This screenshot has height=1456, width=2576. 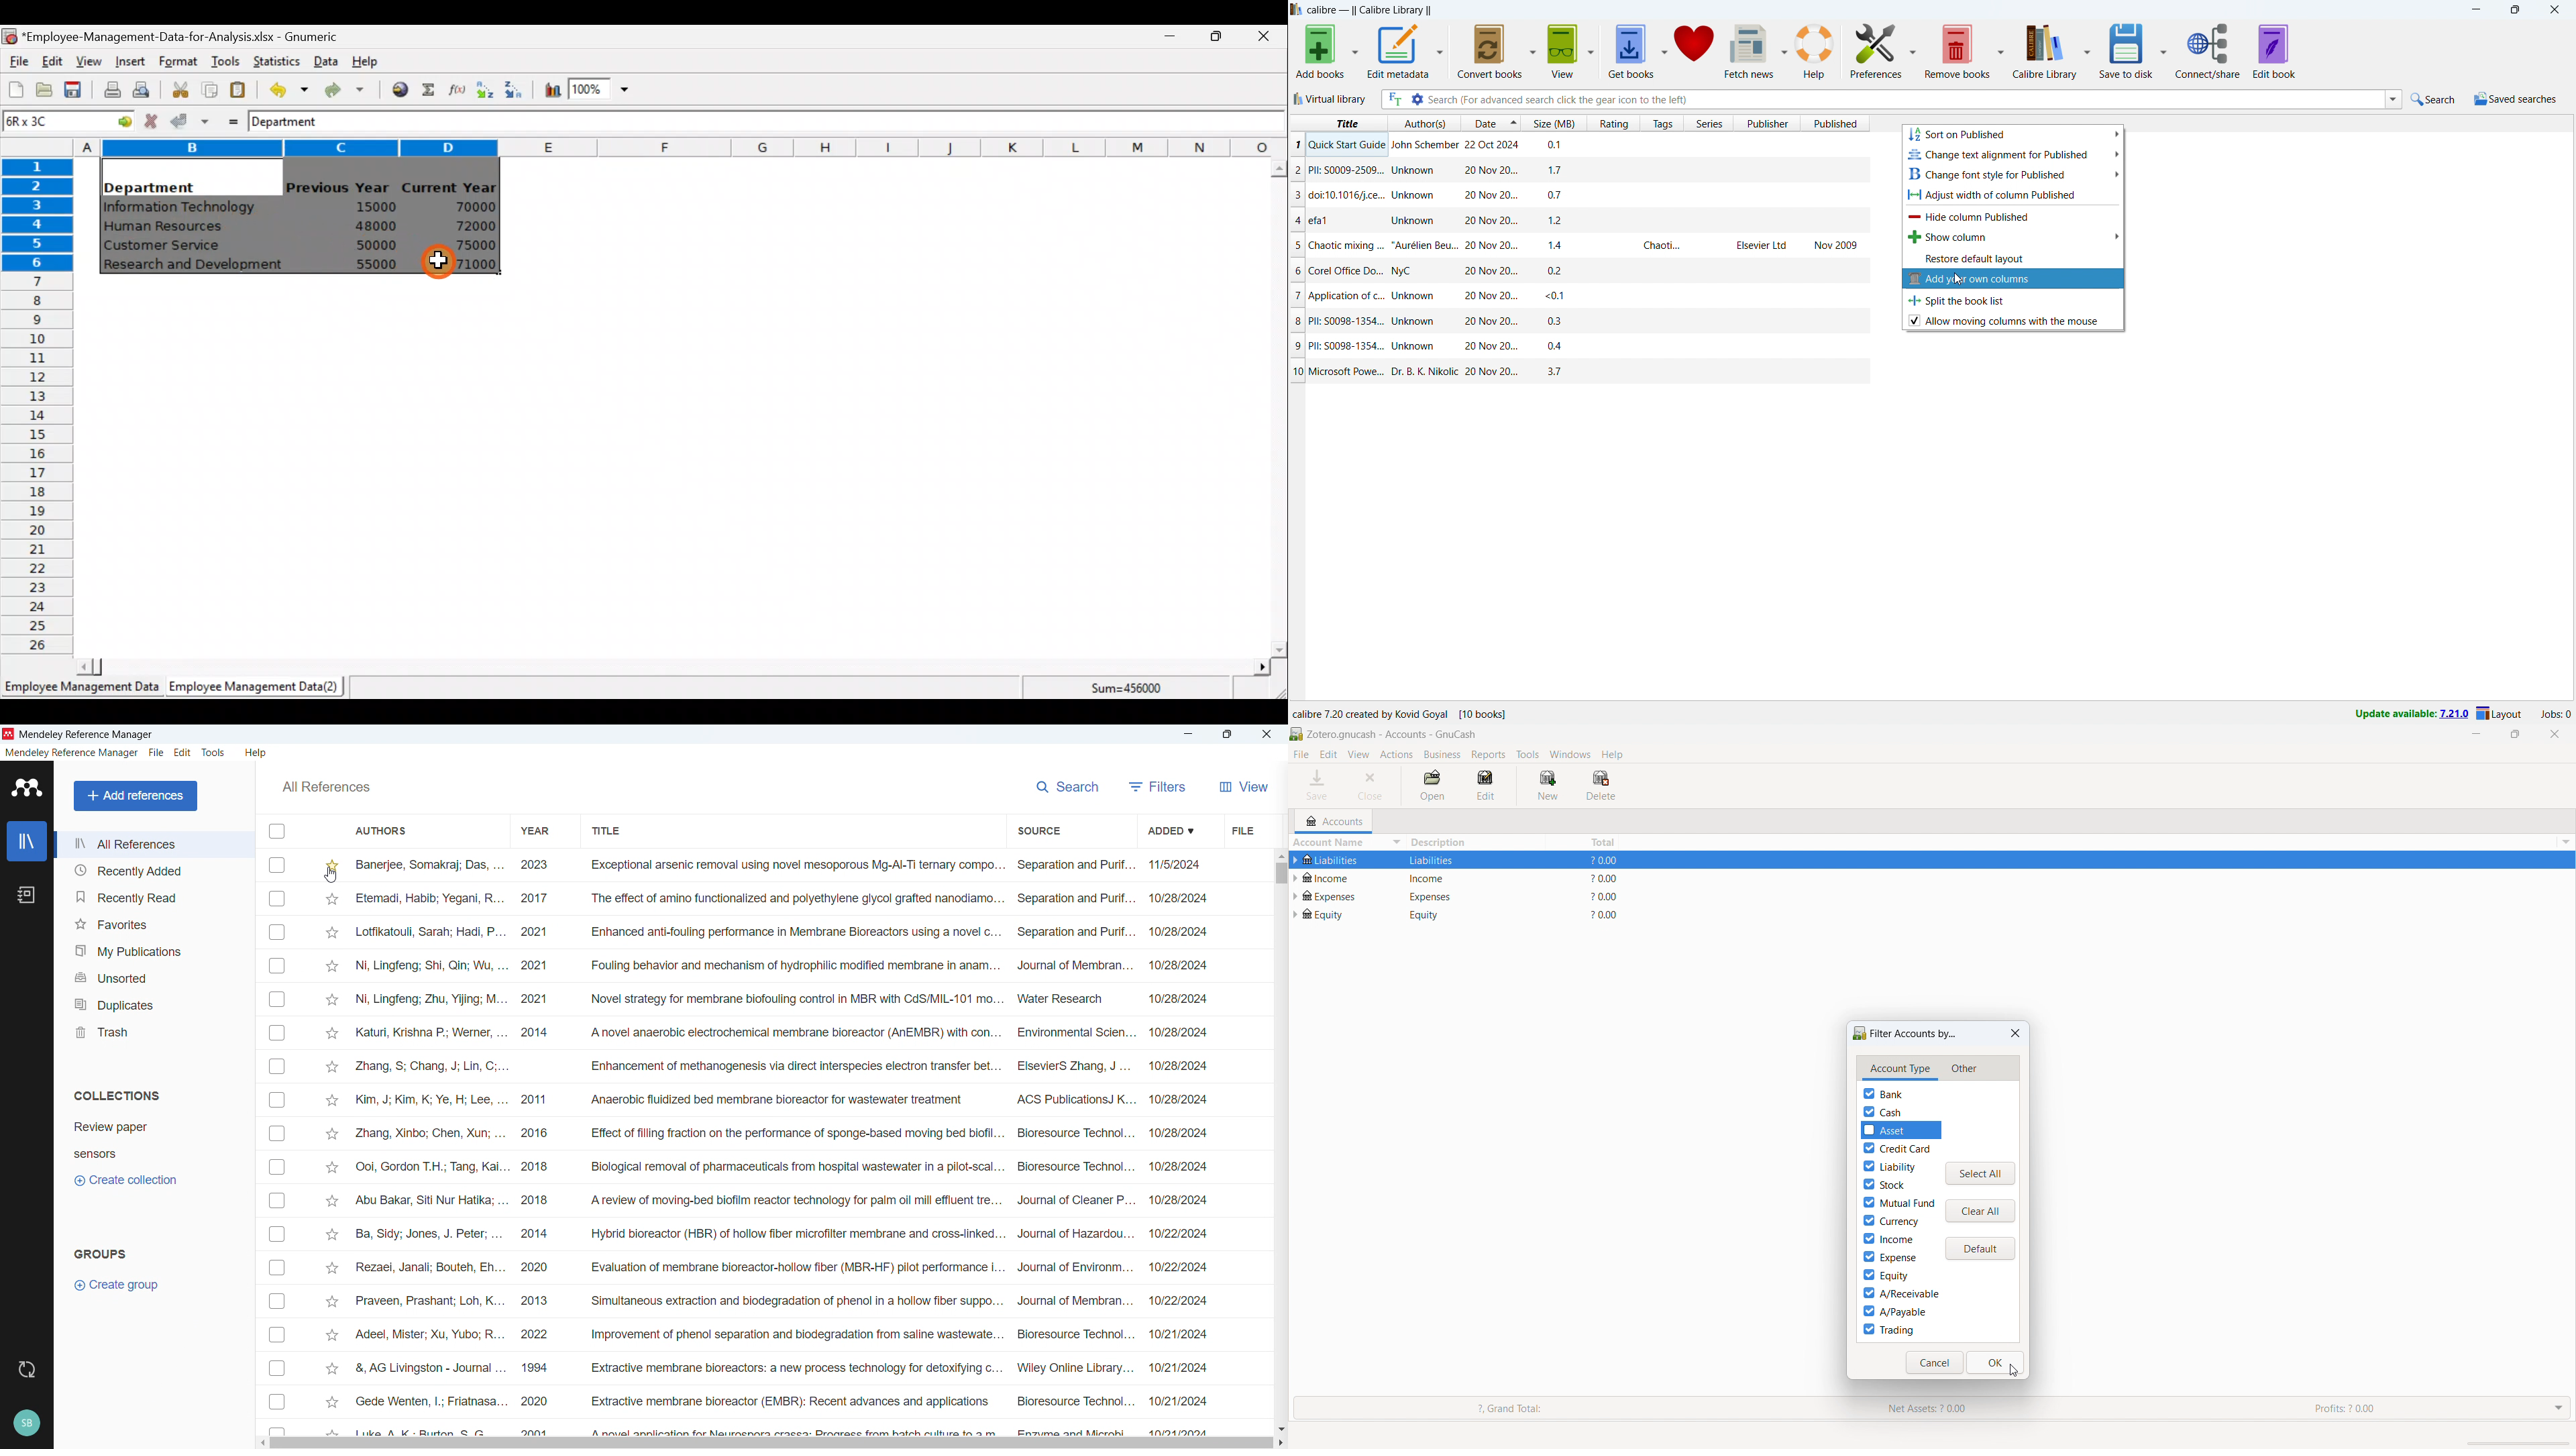 What do you see at coordinates (1574, 297) in the screenshot?
I see `7 | Application of c.. Unknown ~~ 20Nov20..  <0.1` at bounding box center [1574, 297].